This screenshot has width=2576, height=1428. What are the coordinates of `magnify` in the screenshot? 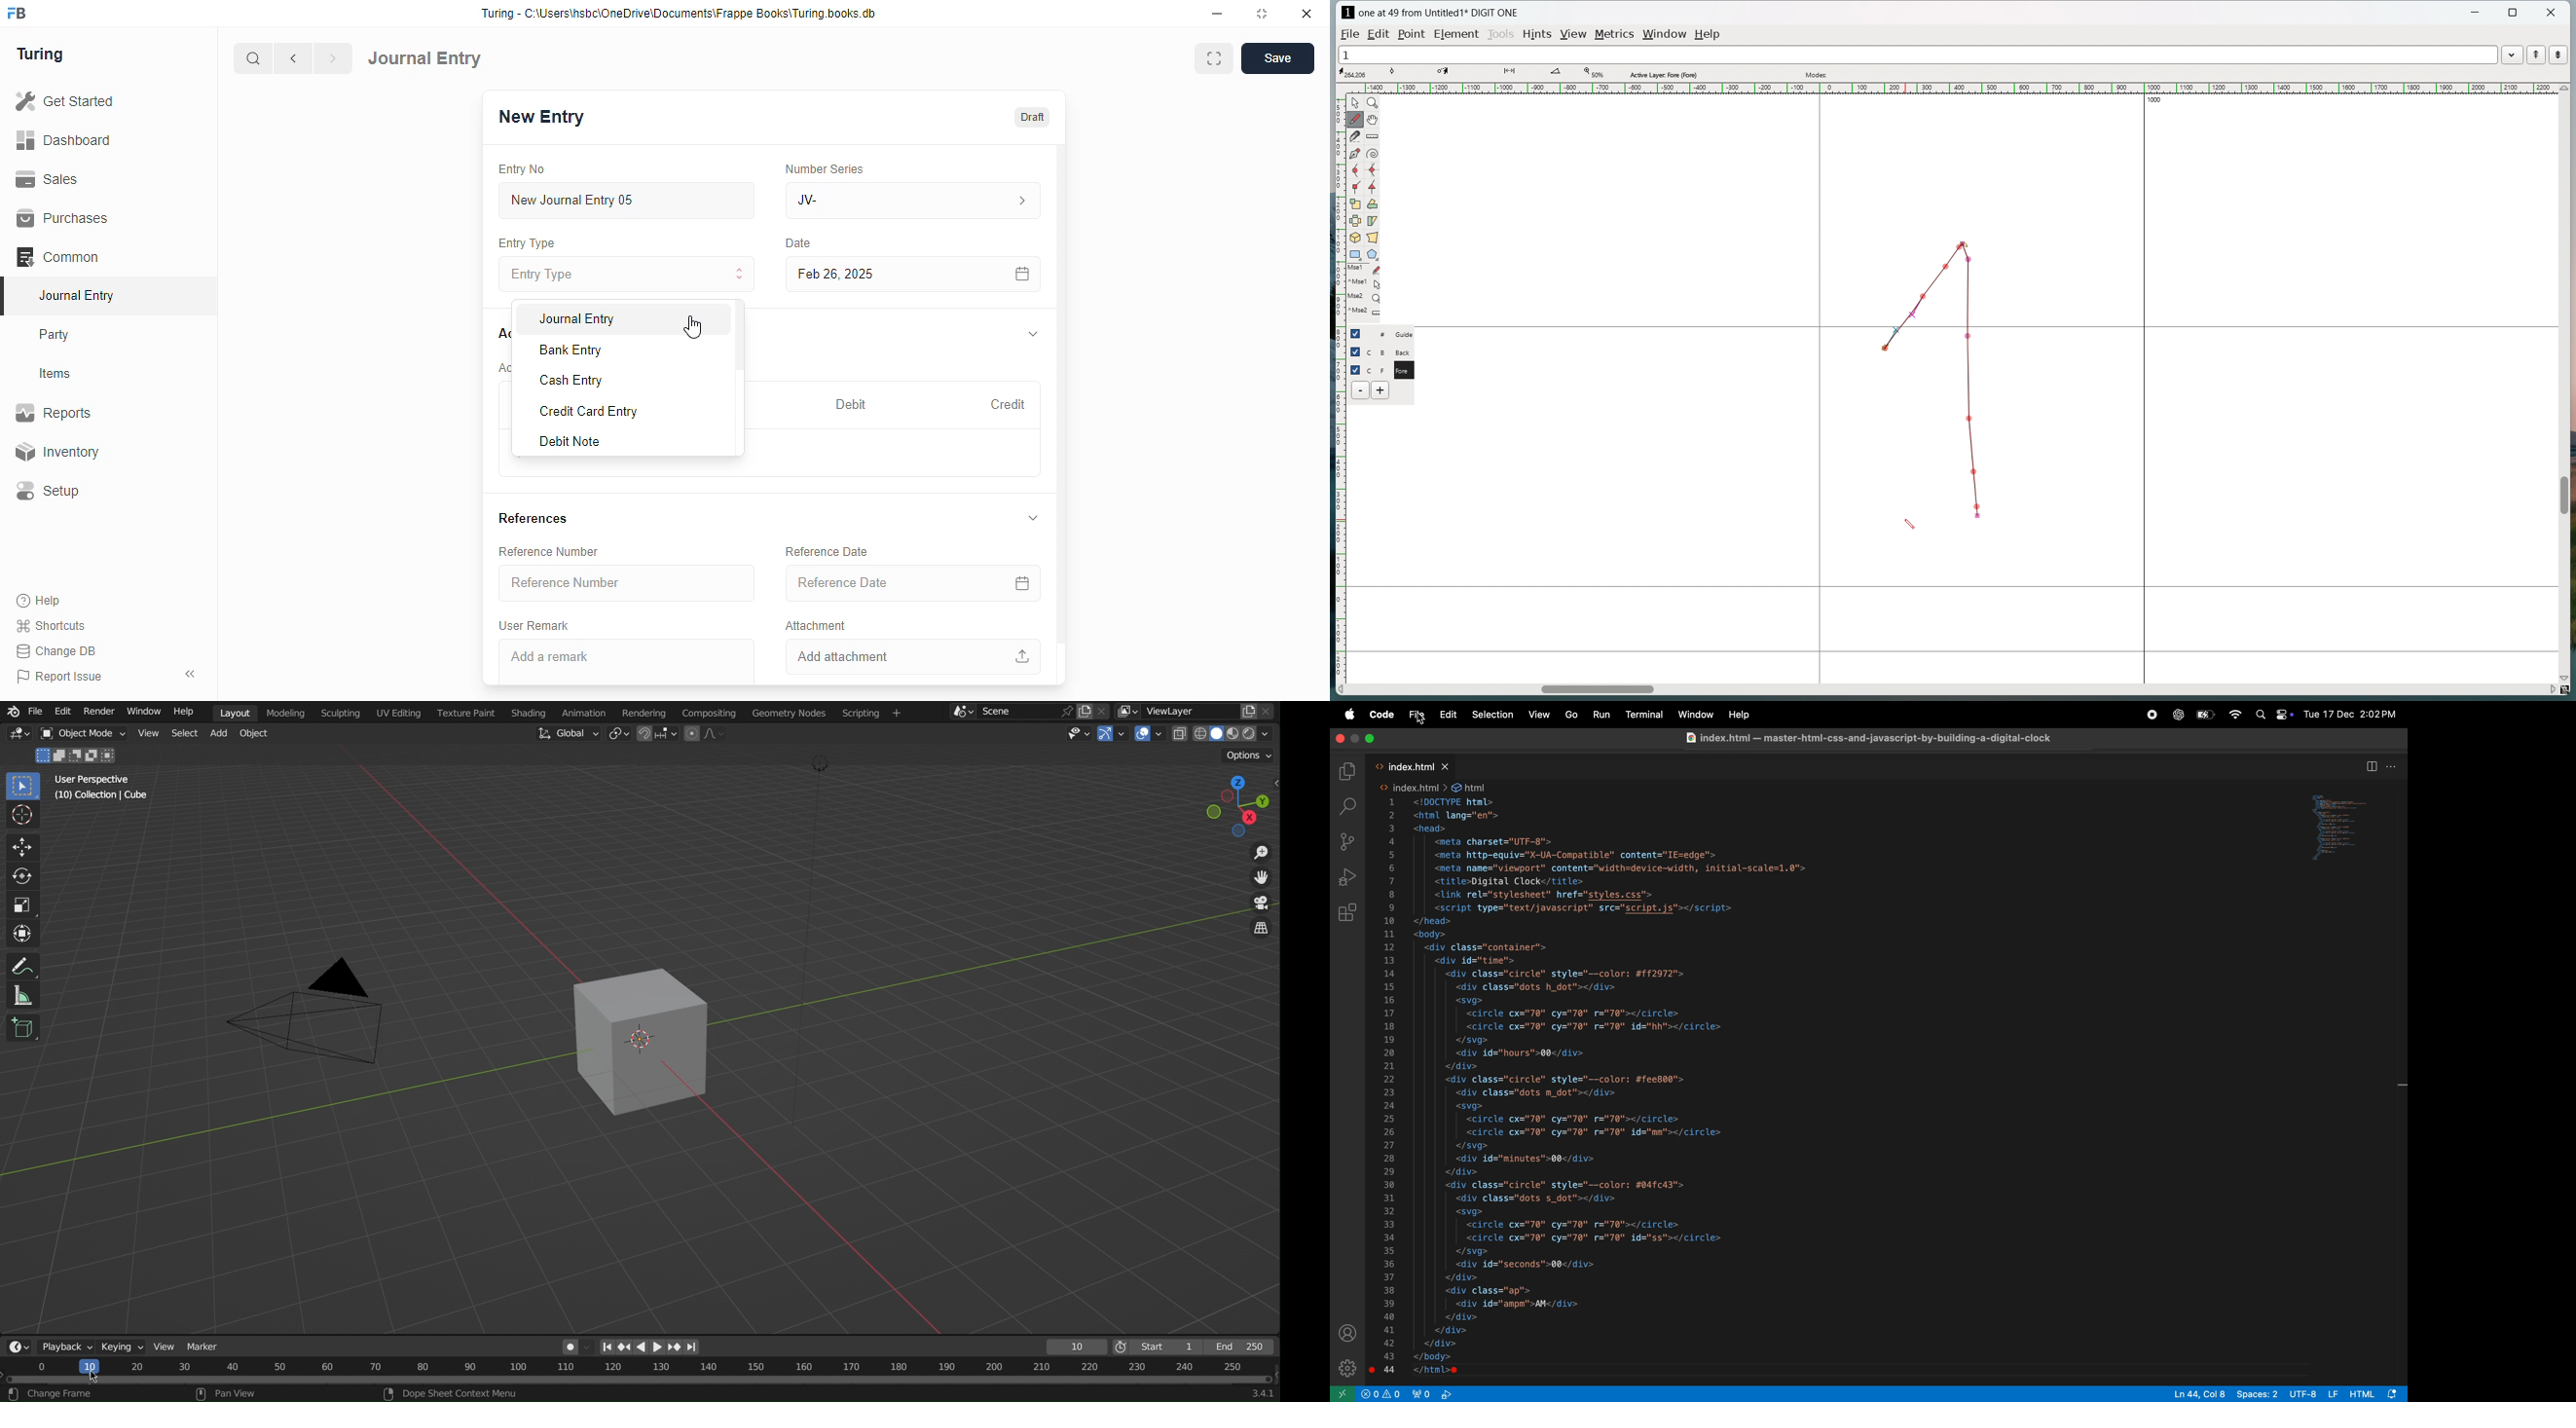 It's located at (1373, 103).